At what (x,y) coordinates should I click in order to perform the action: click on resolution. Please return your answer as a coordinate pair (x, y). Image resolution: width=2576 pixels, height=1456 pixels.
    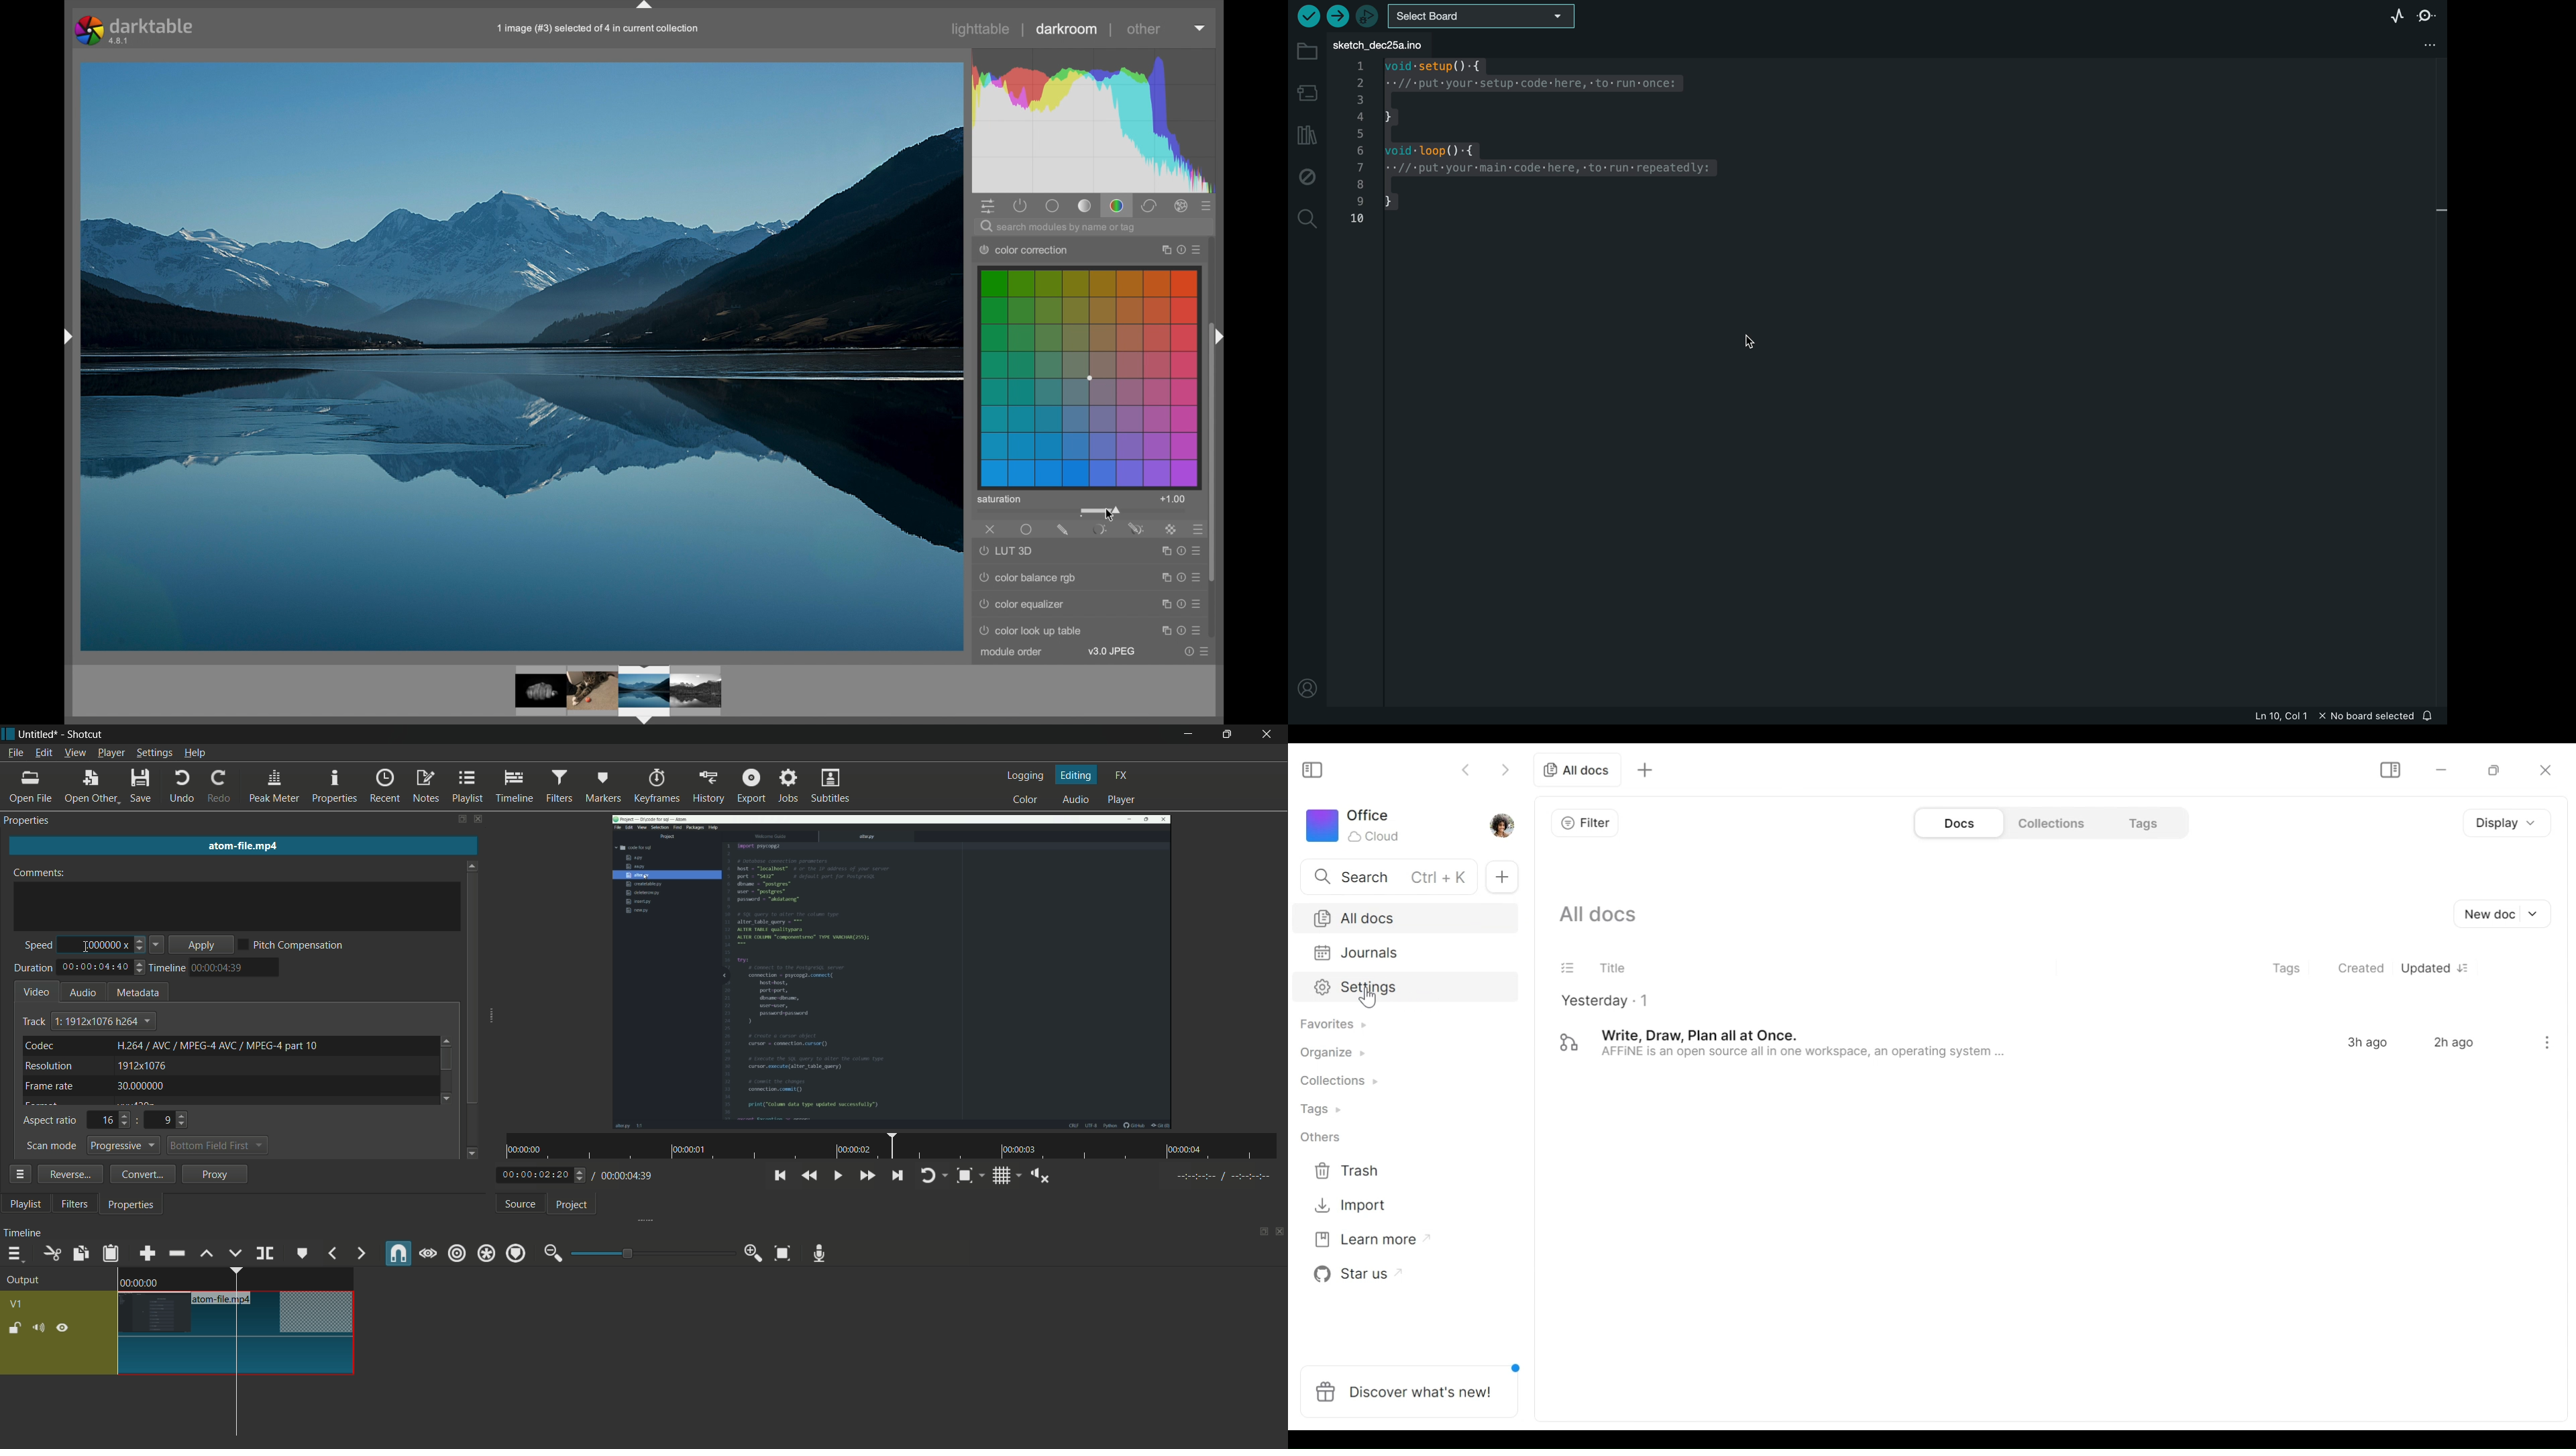
    Looking at the image, I should click on (48, 1066).